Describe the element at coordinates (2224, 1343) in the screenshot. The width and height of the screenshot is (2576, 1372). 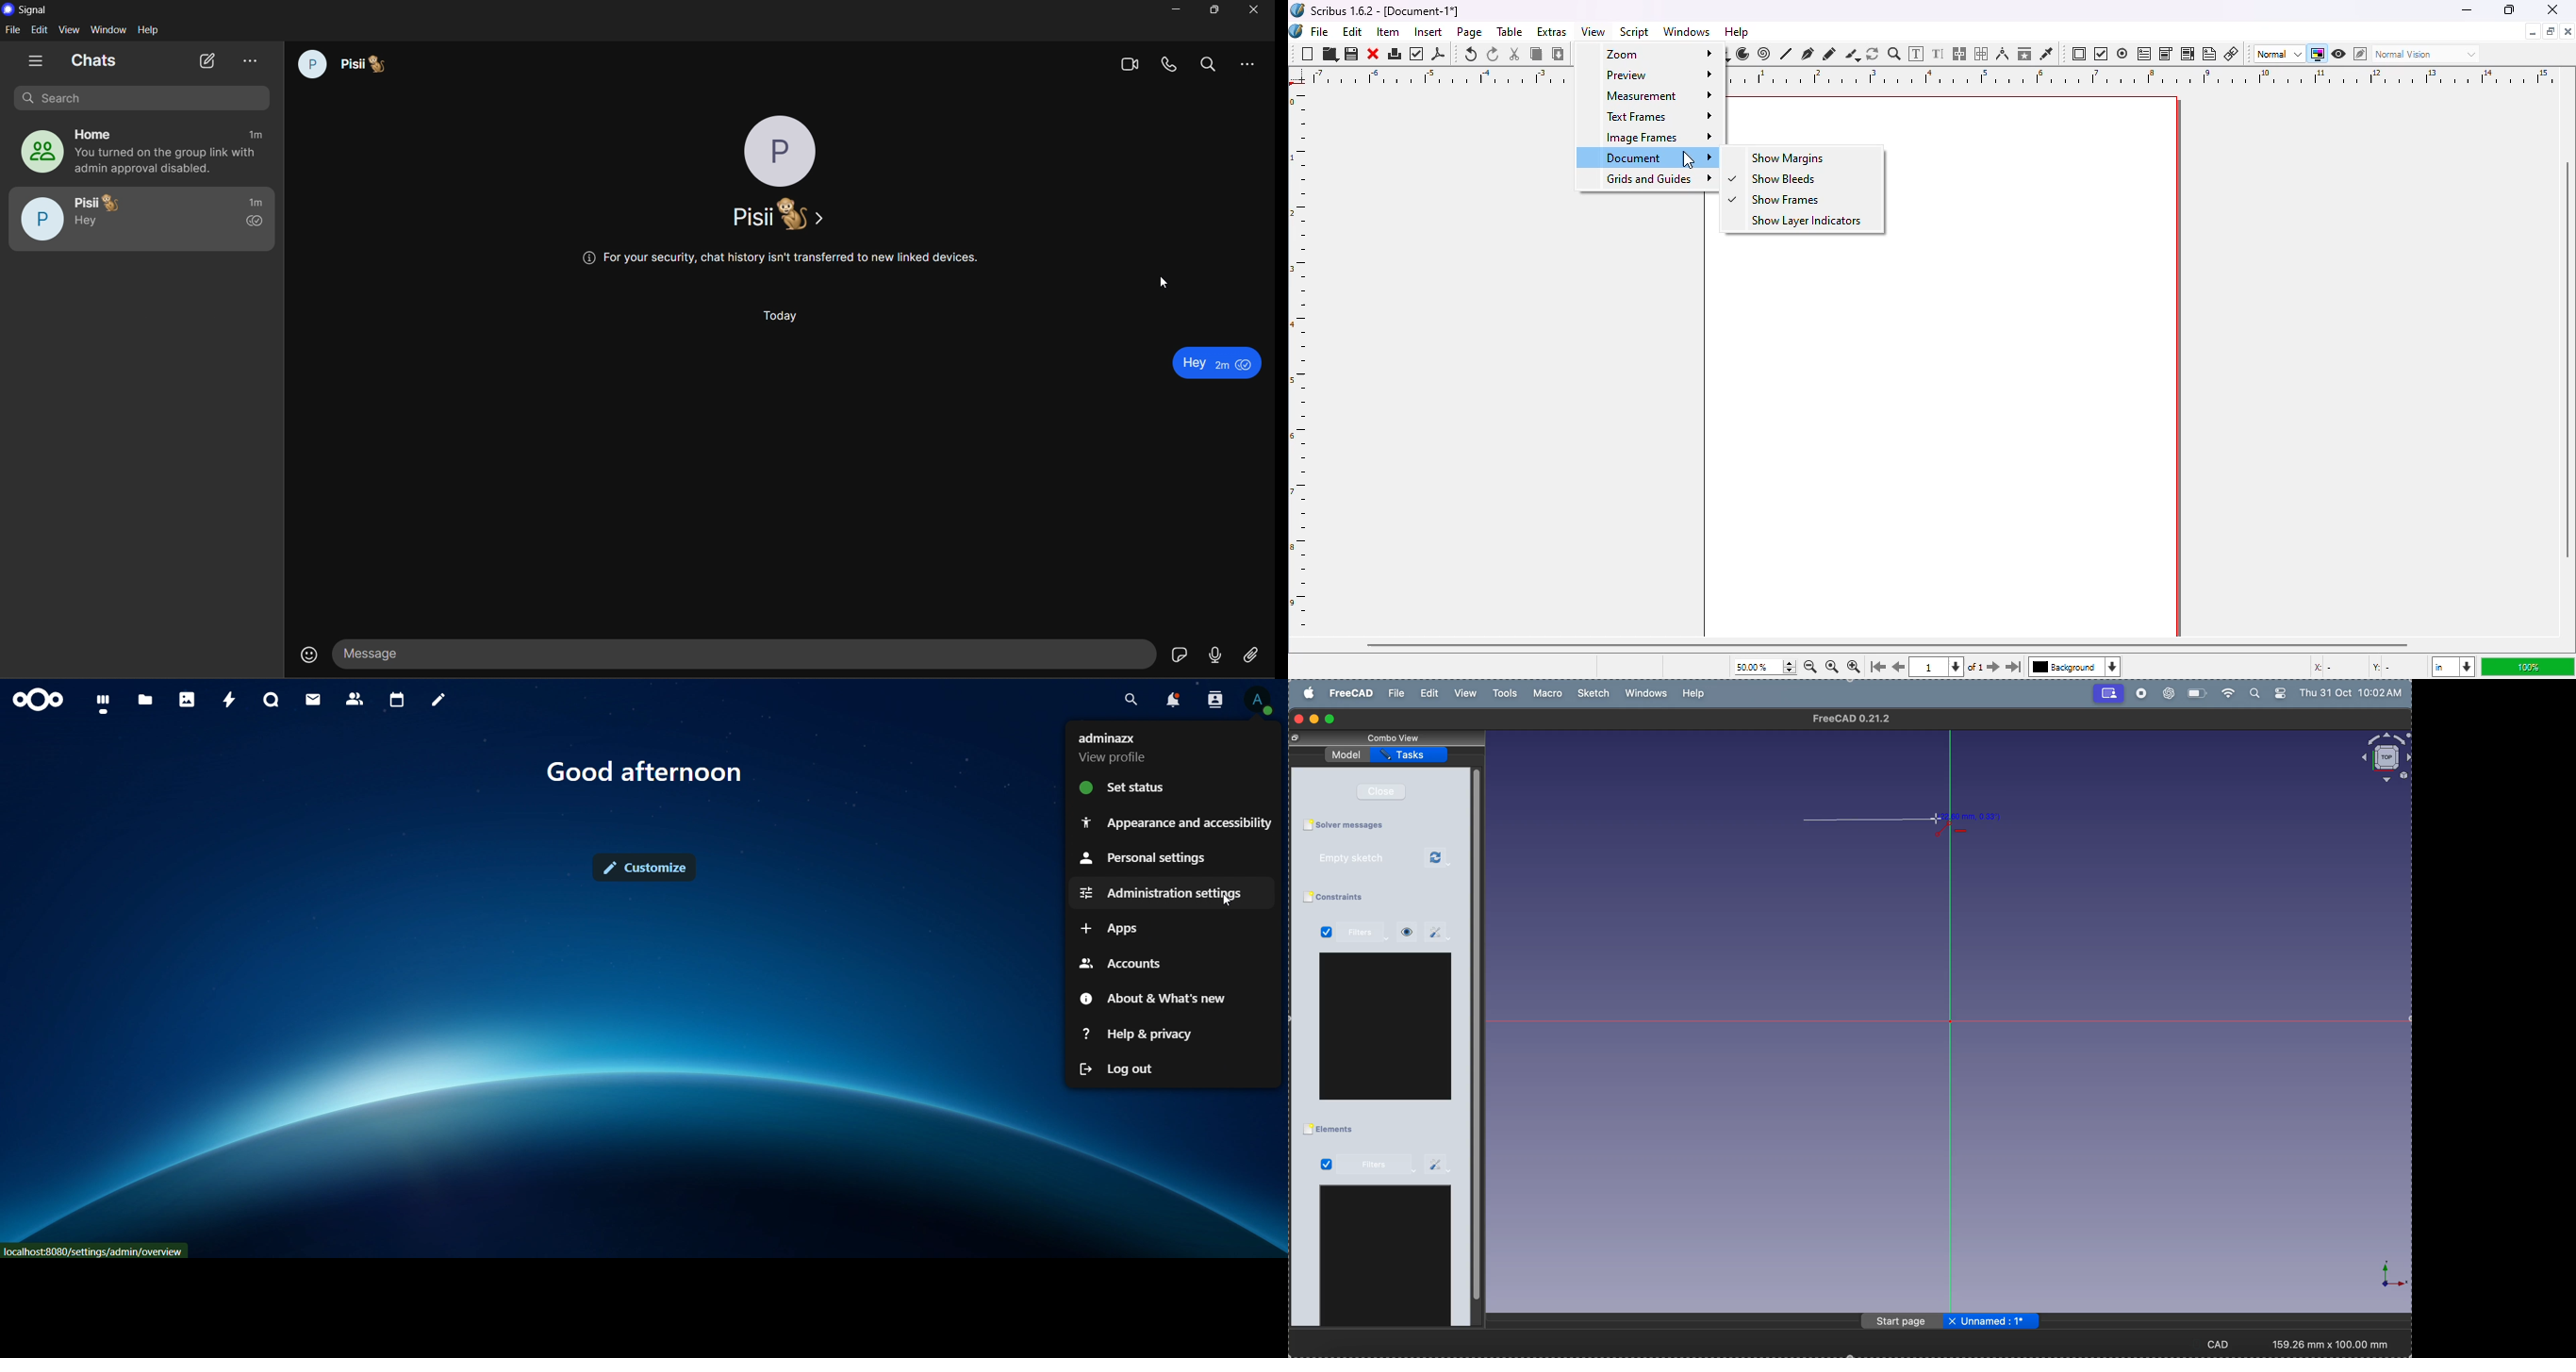
I see `CAD` at that location.